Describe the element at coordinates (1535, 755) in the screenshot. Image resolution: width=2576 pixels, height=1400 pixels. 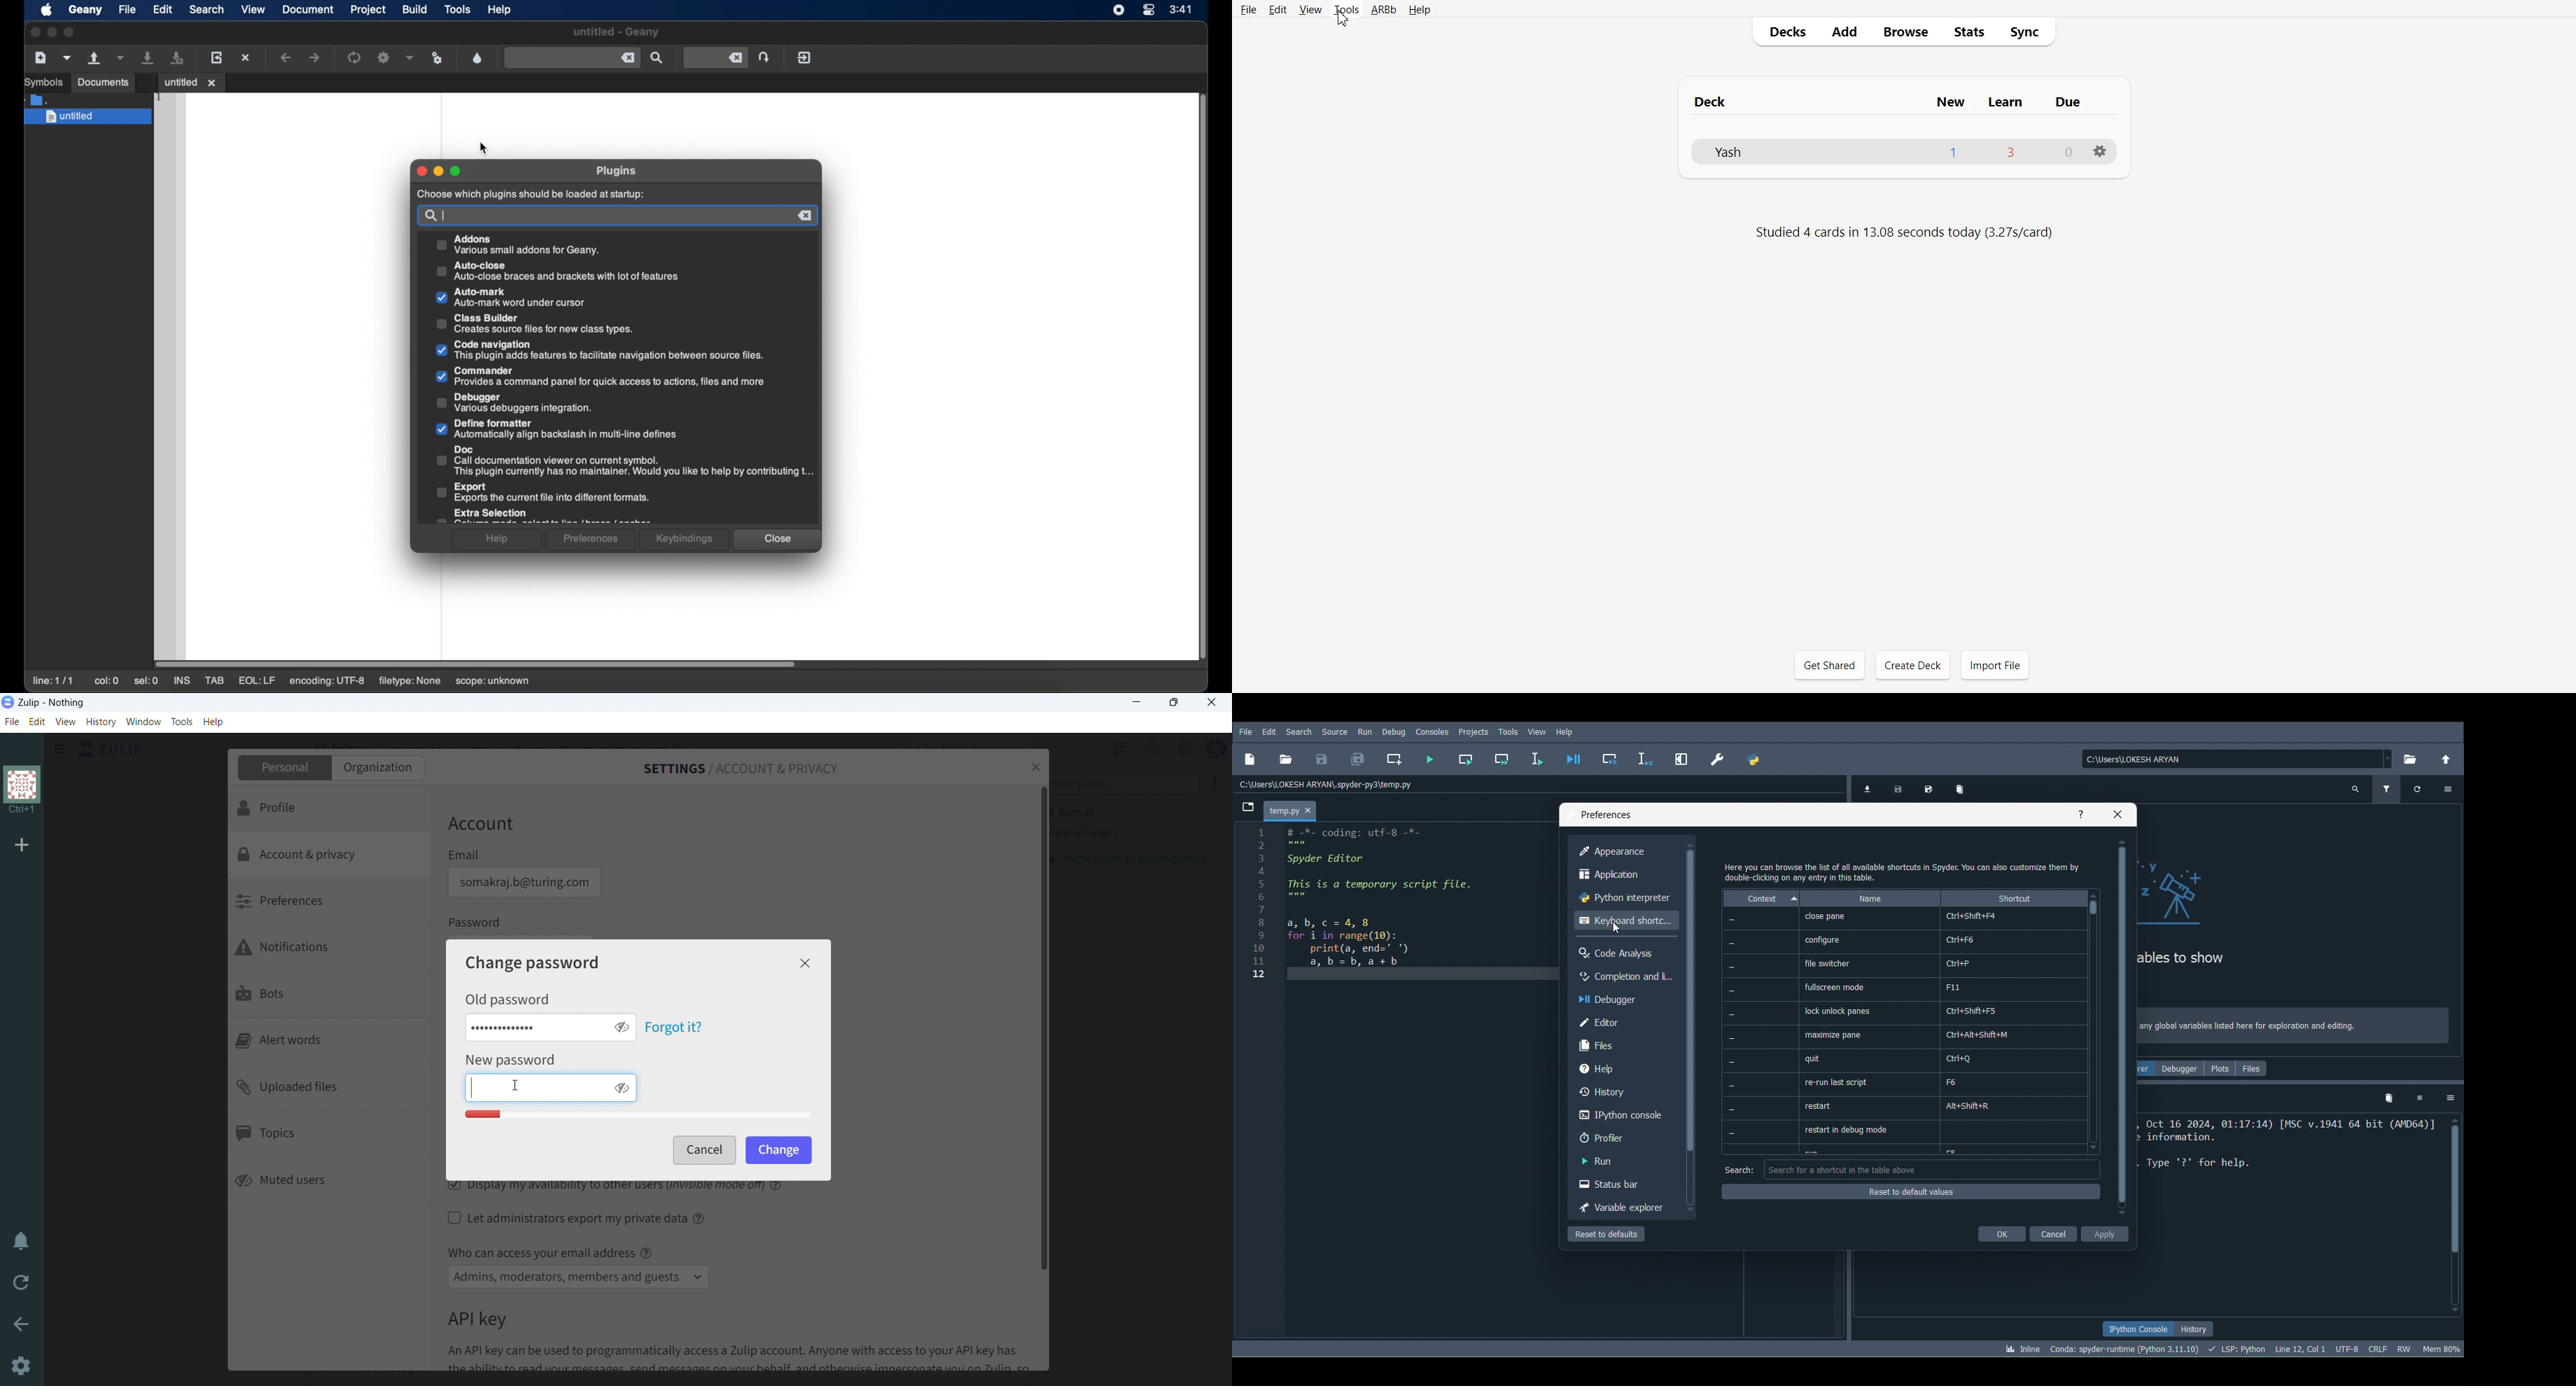
I see `Run selection or current line (F9)` at that location.